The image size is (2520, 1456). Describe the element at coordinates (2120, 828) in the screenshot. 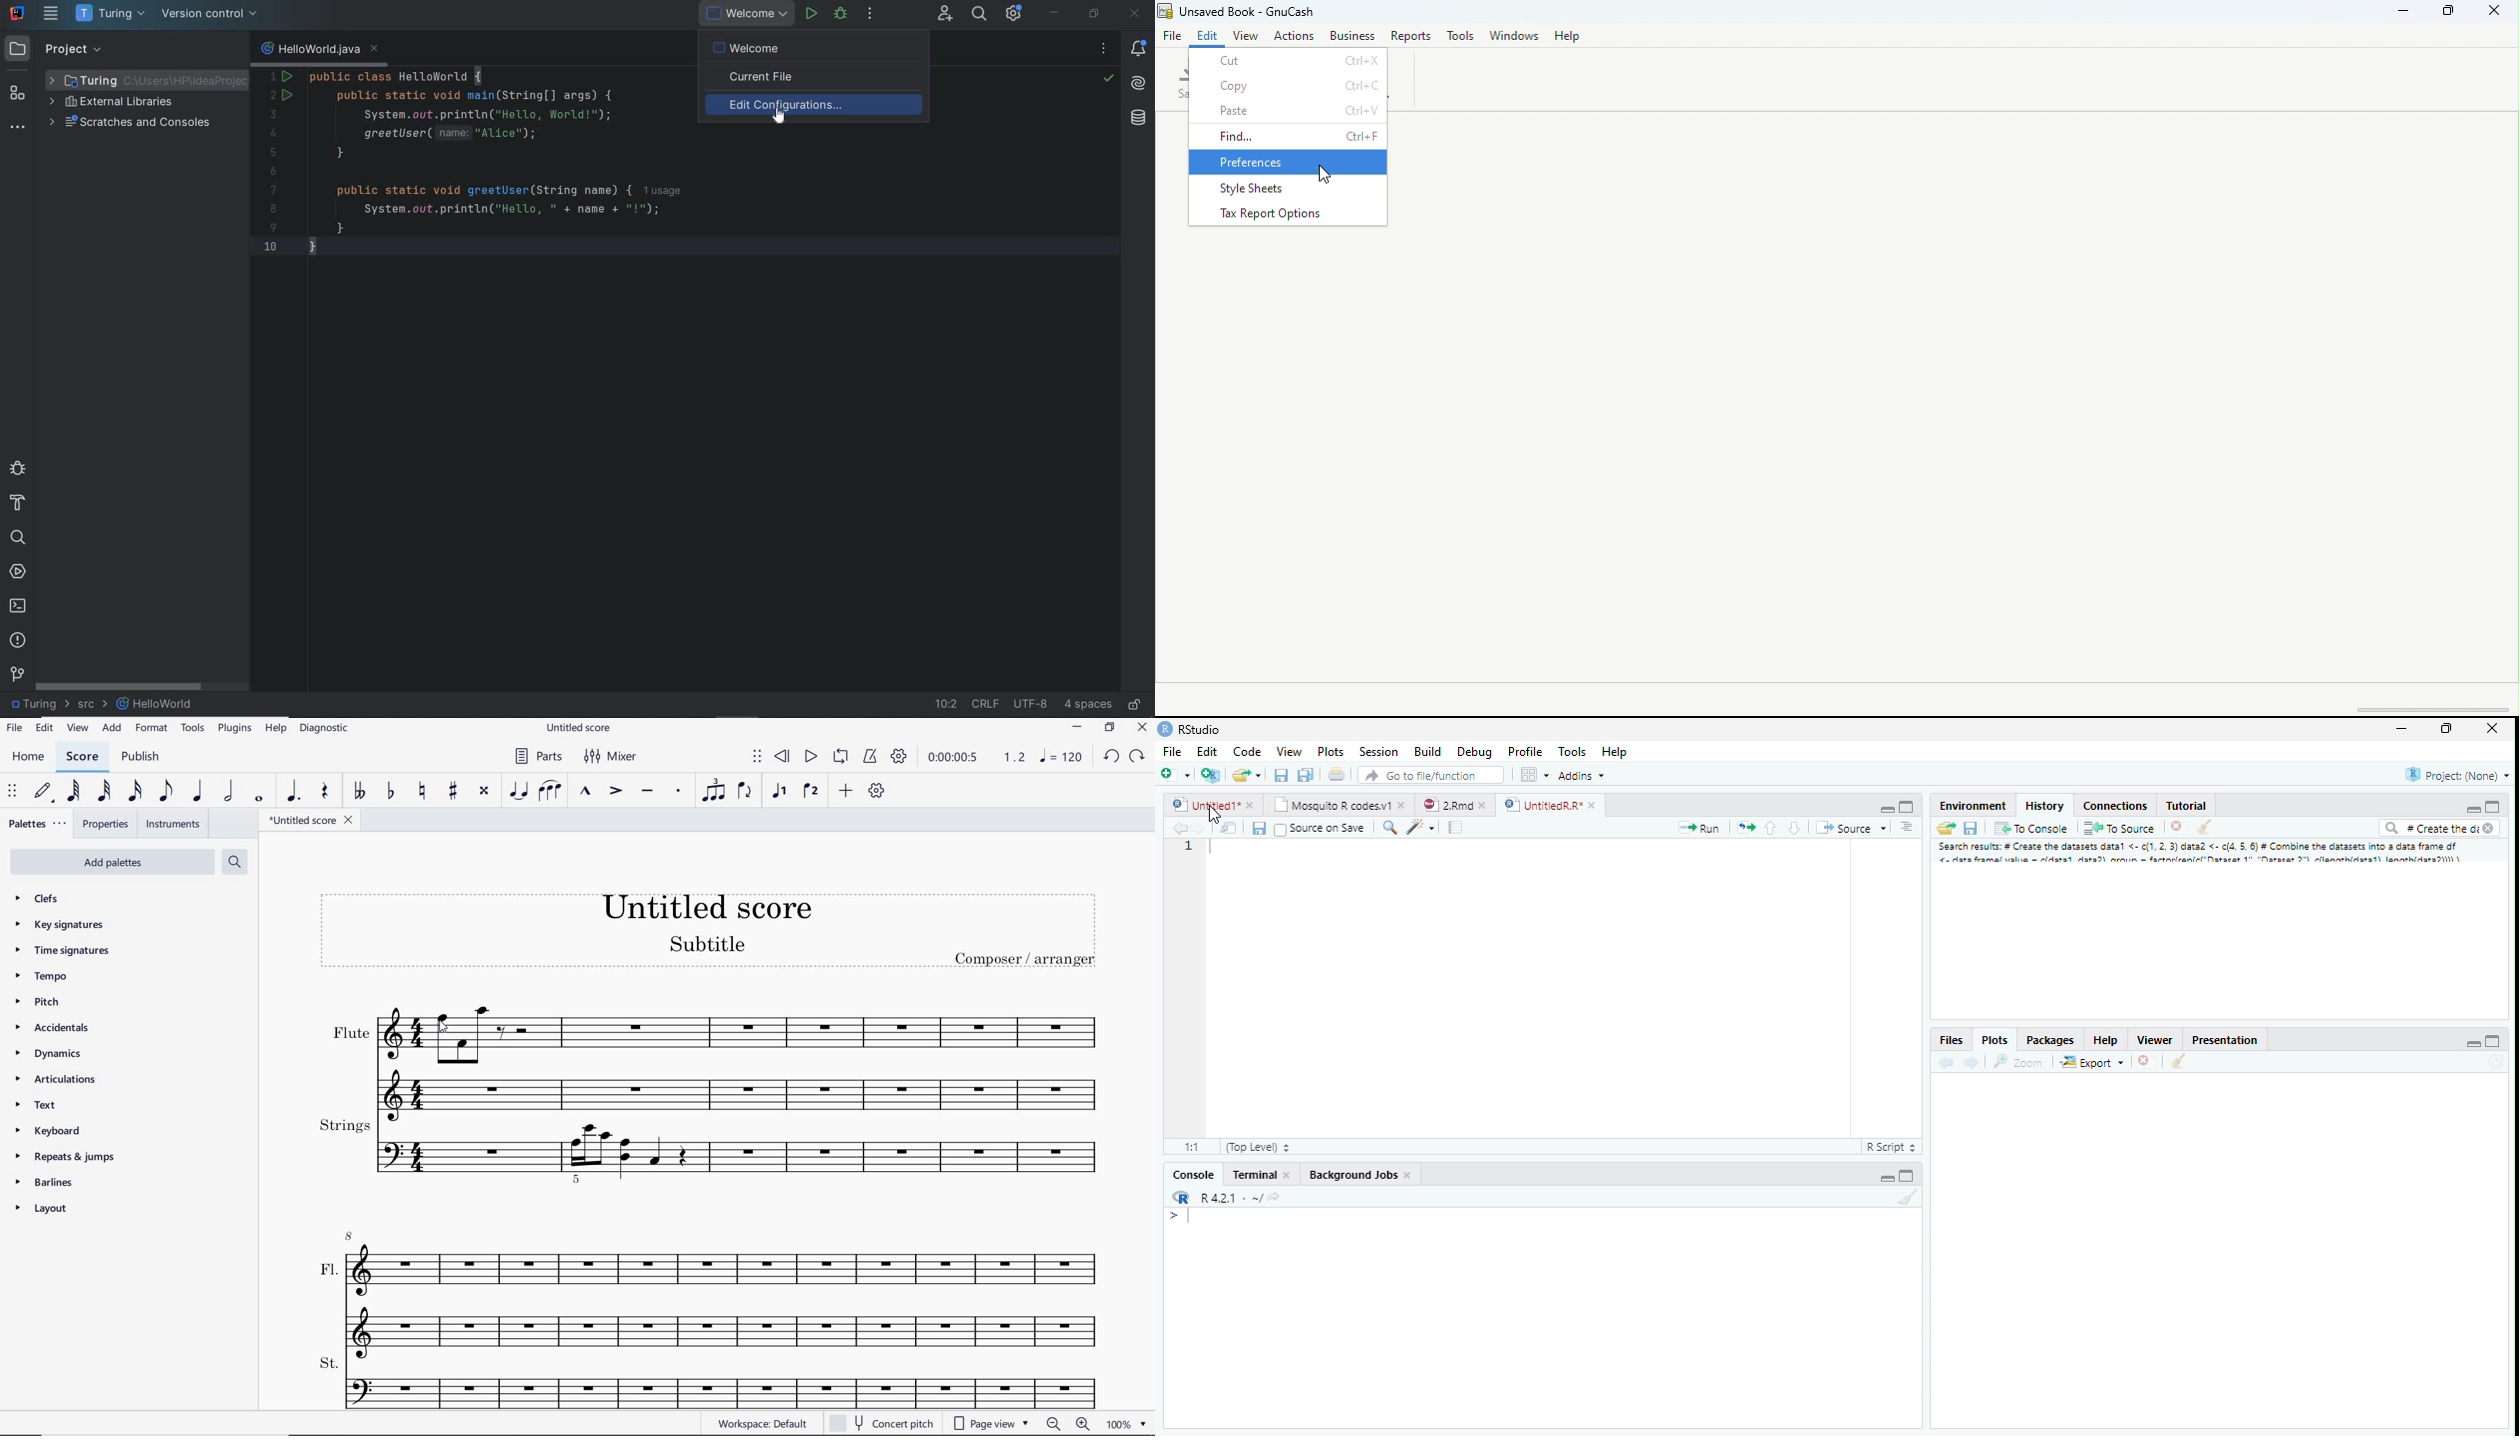

I see `To Source` at that location.